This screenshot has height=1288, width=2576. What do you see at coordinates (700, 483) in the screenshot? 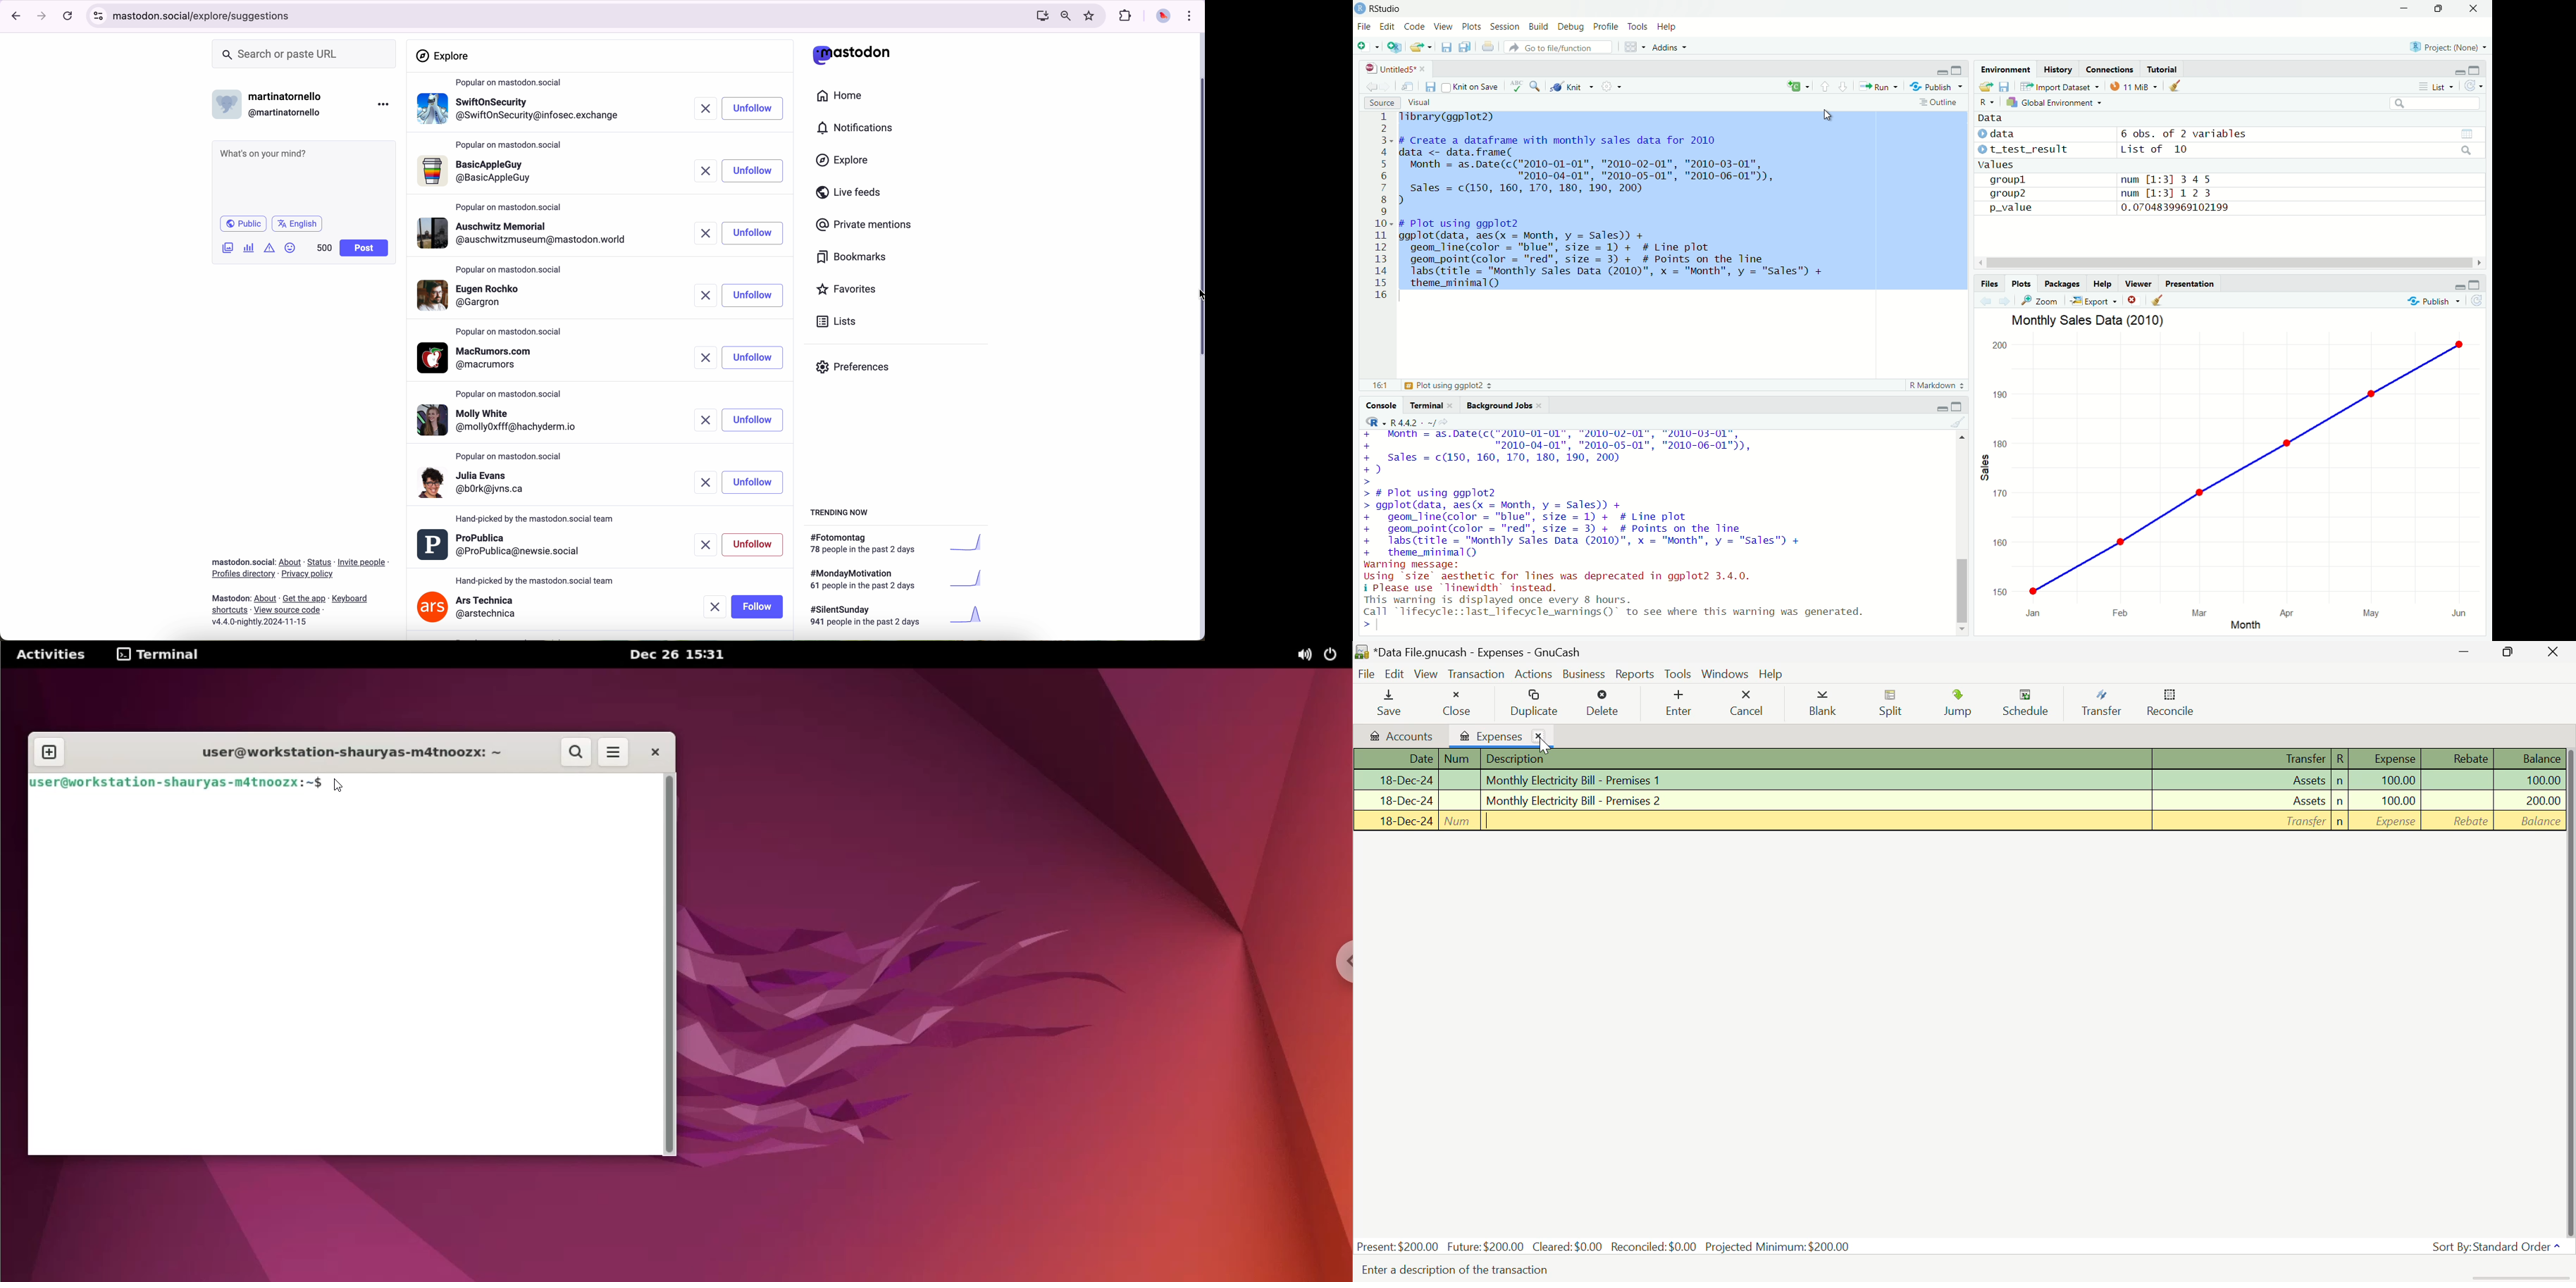
I see `remove` at bounding box center [700, 483].